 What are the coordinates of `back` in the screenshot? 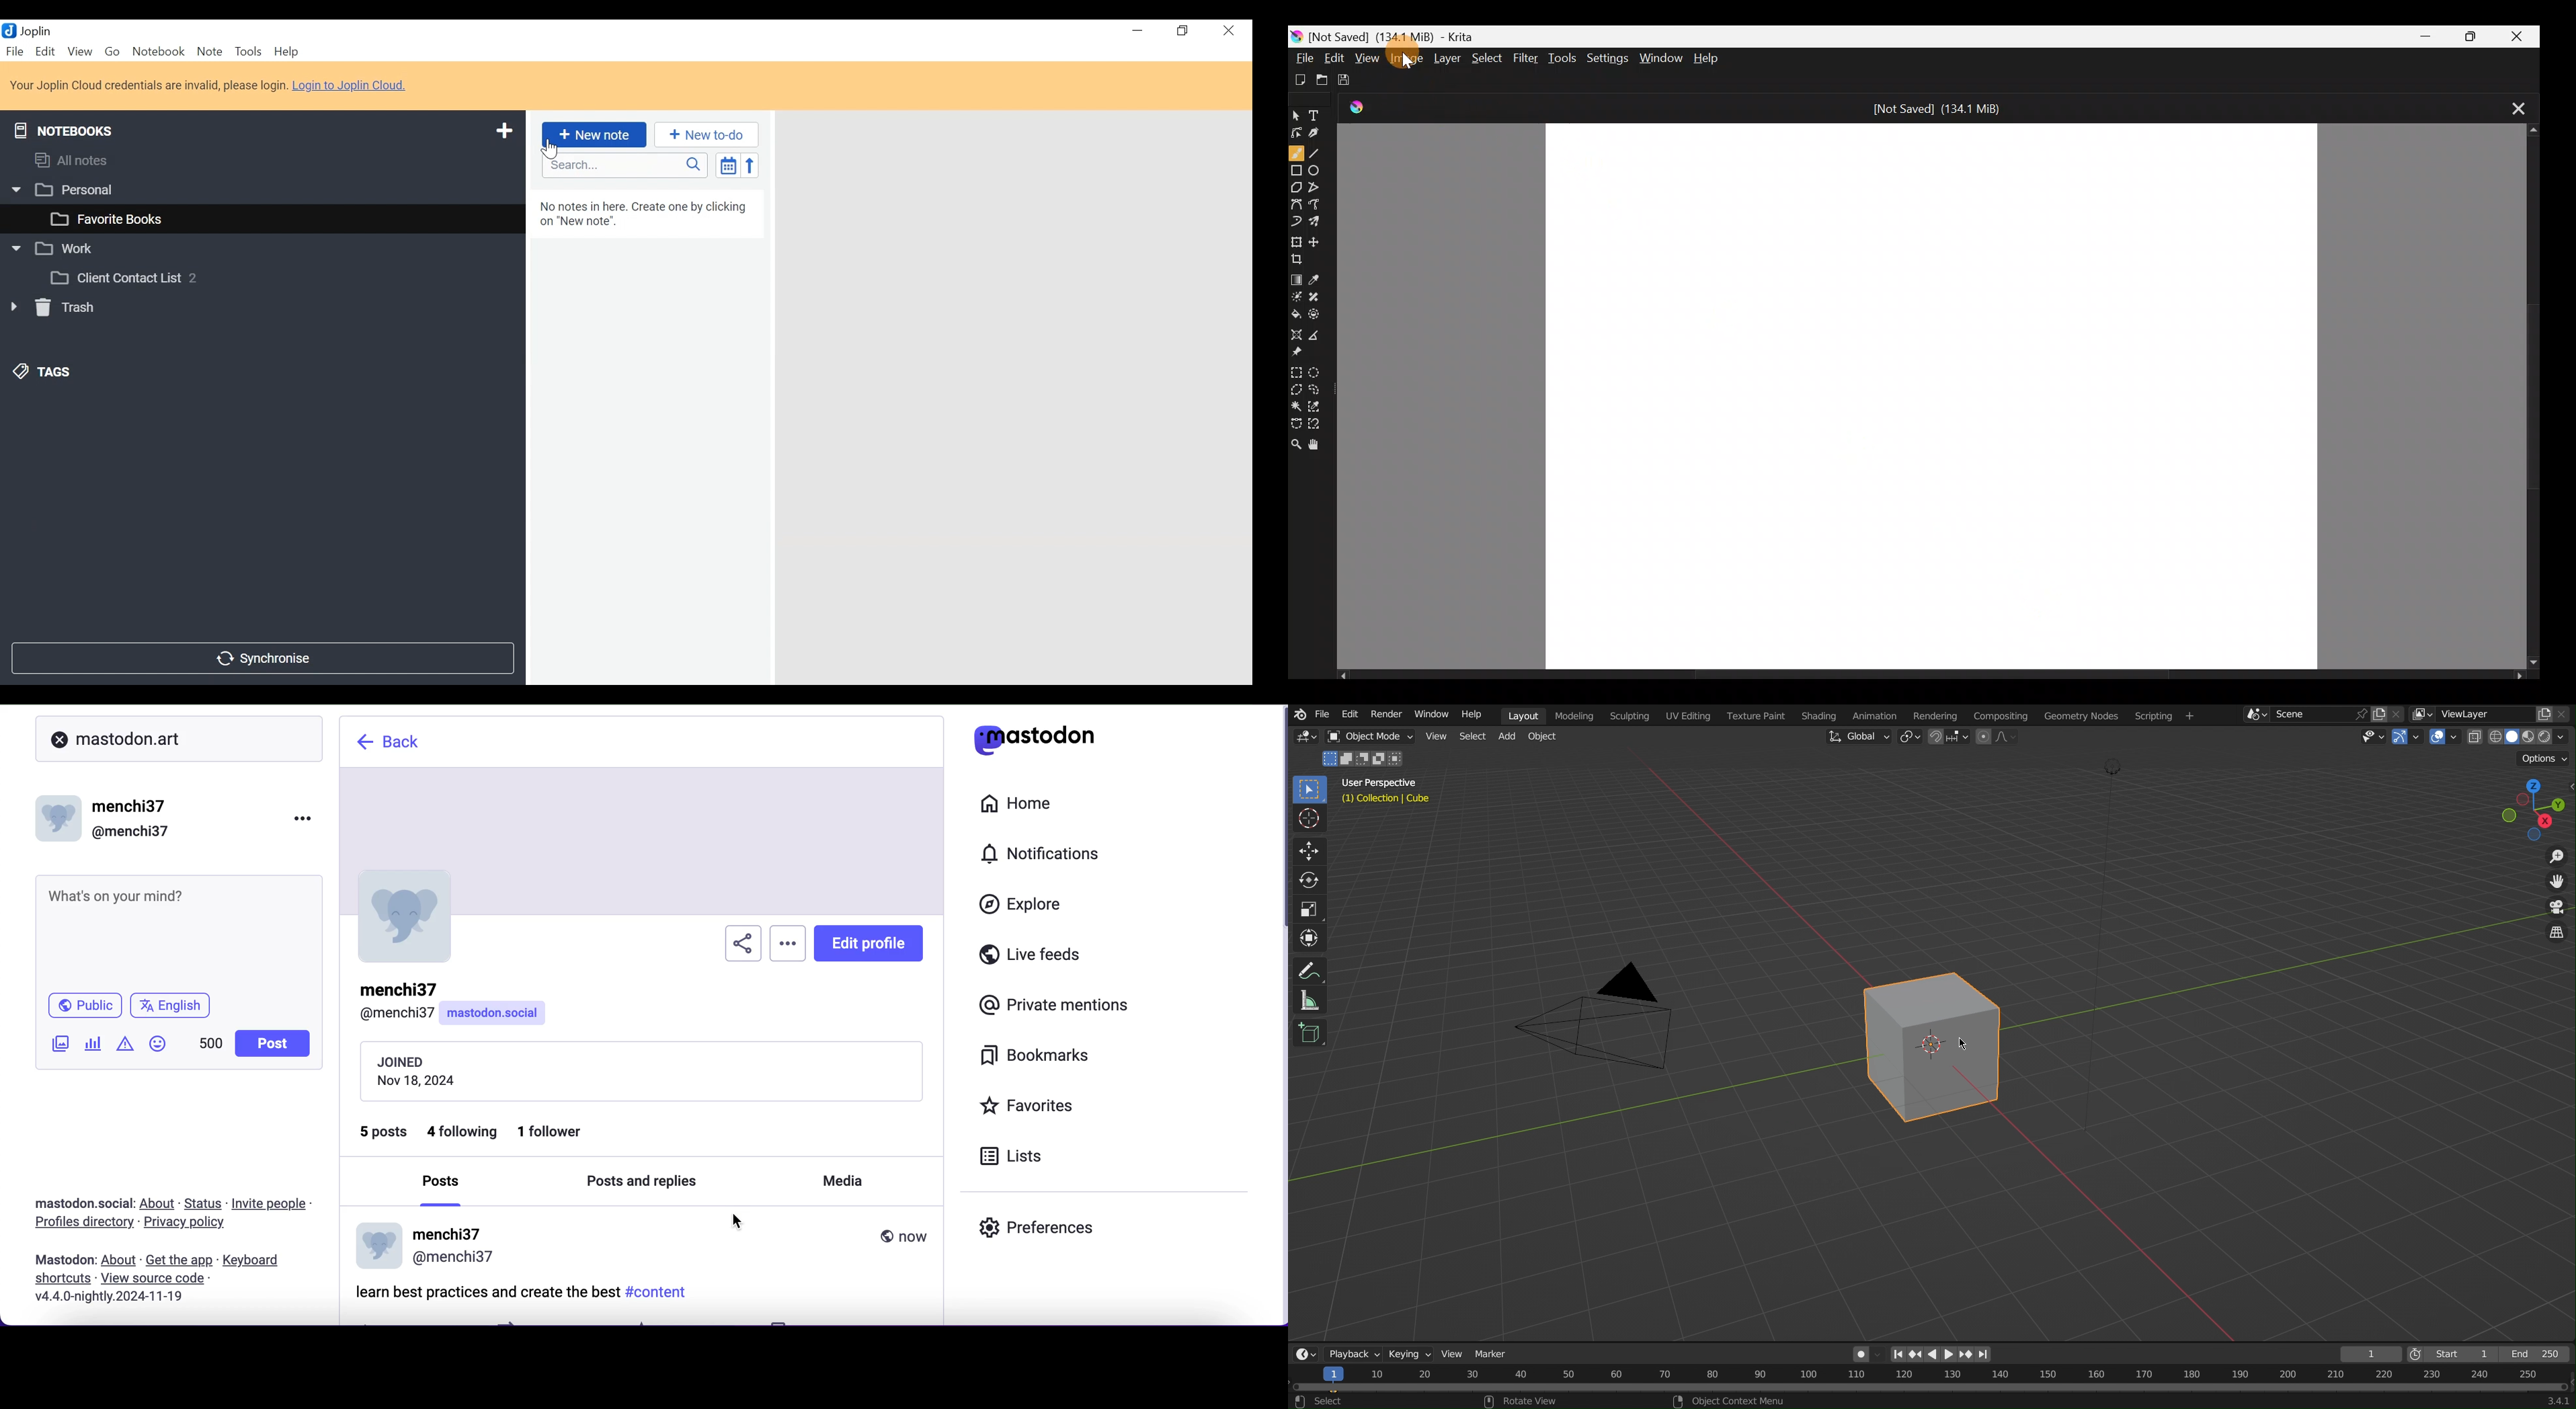 It's located at (397, 744).